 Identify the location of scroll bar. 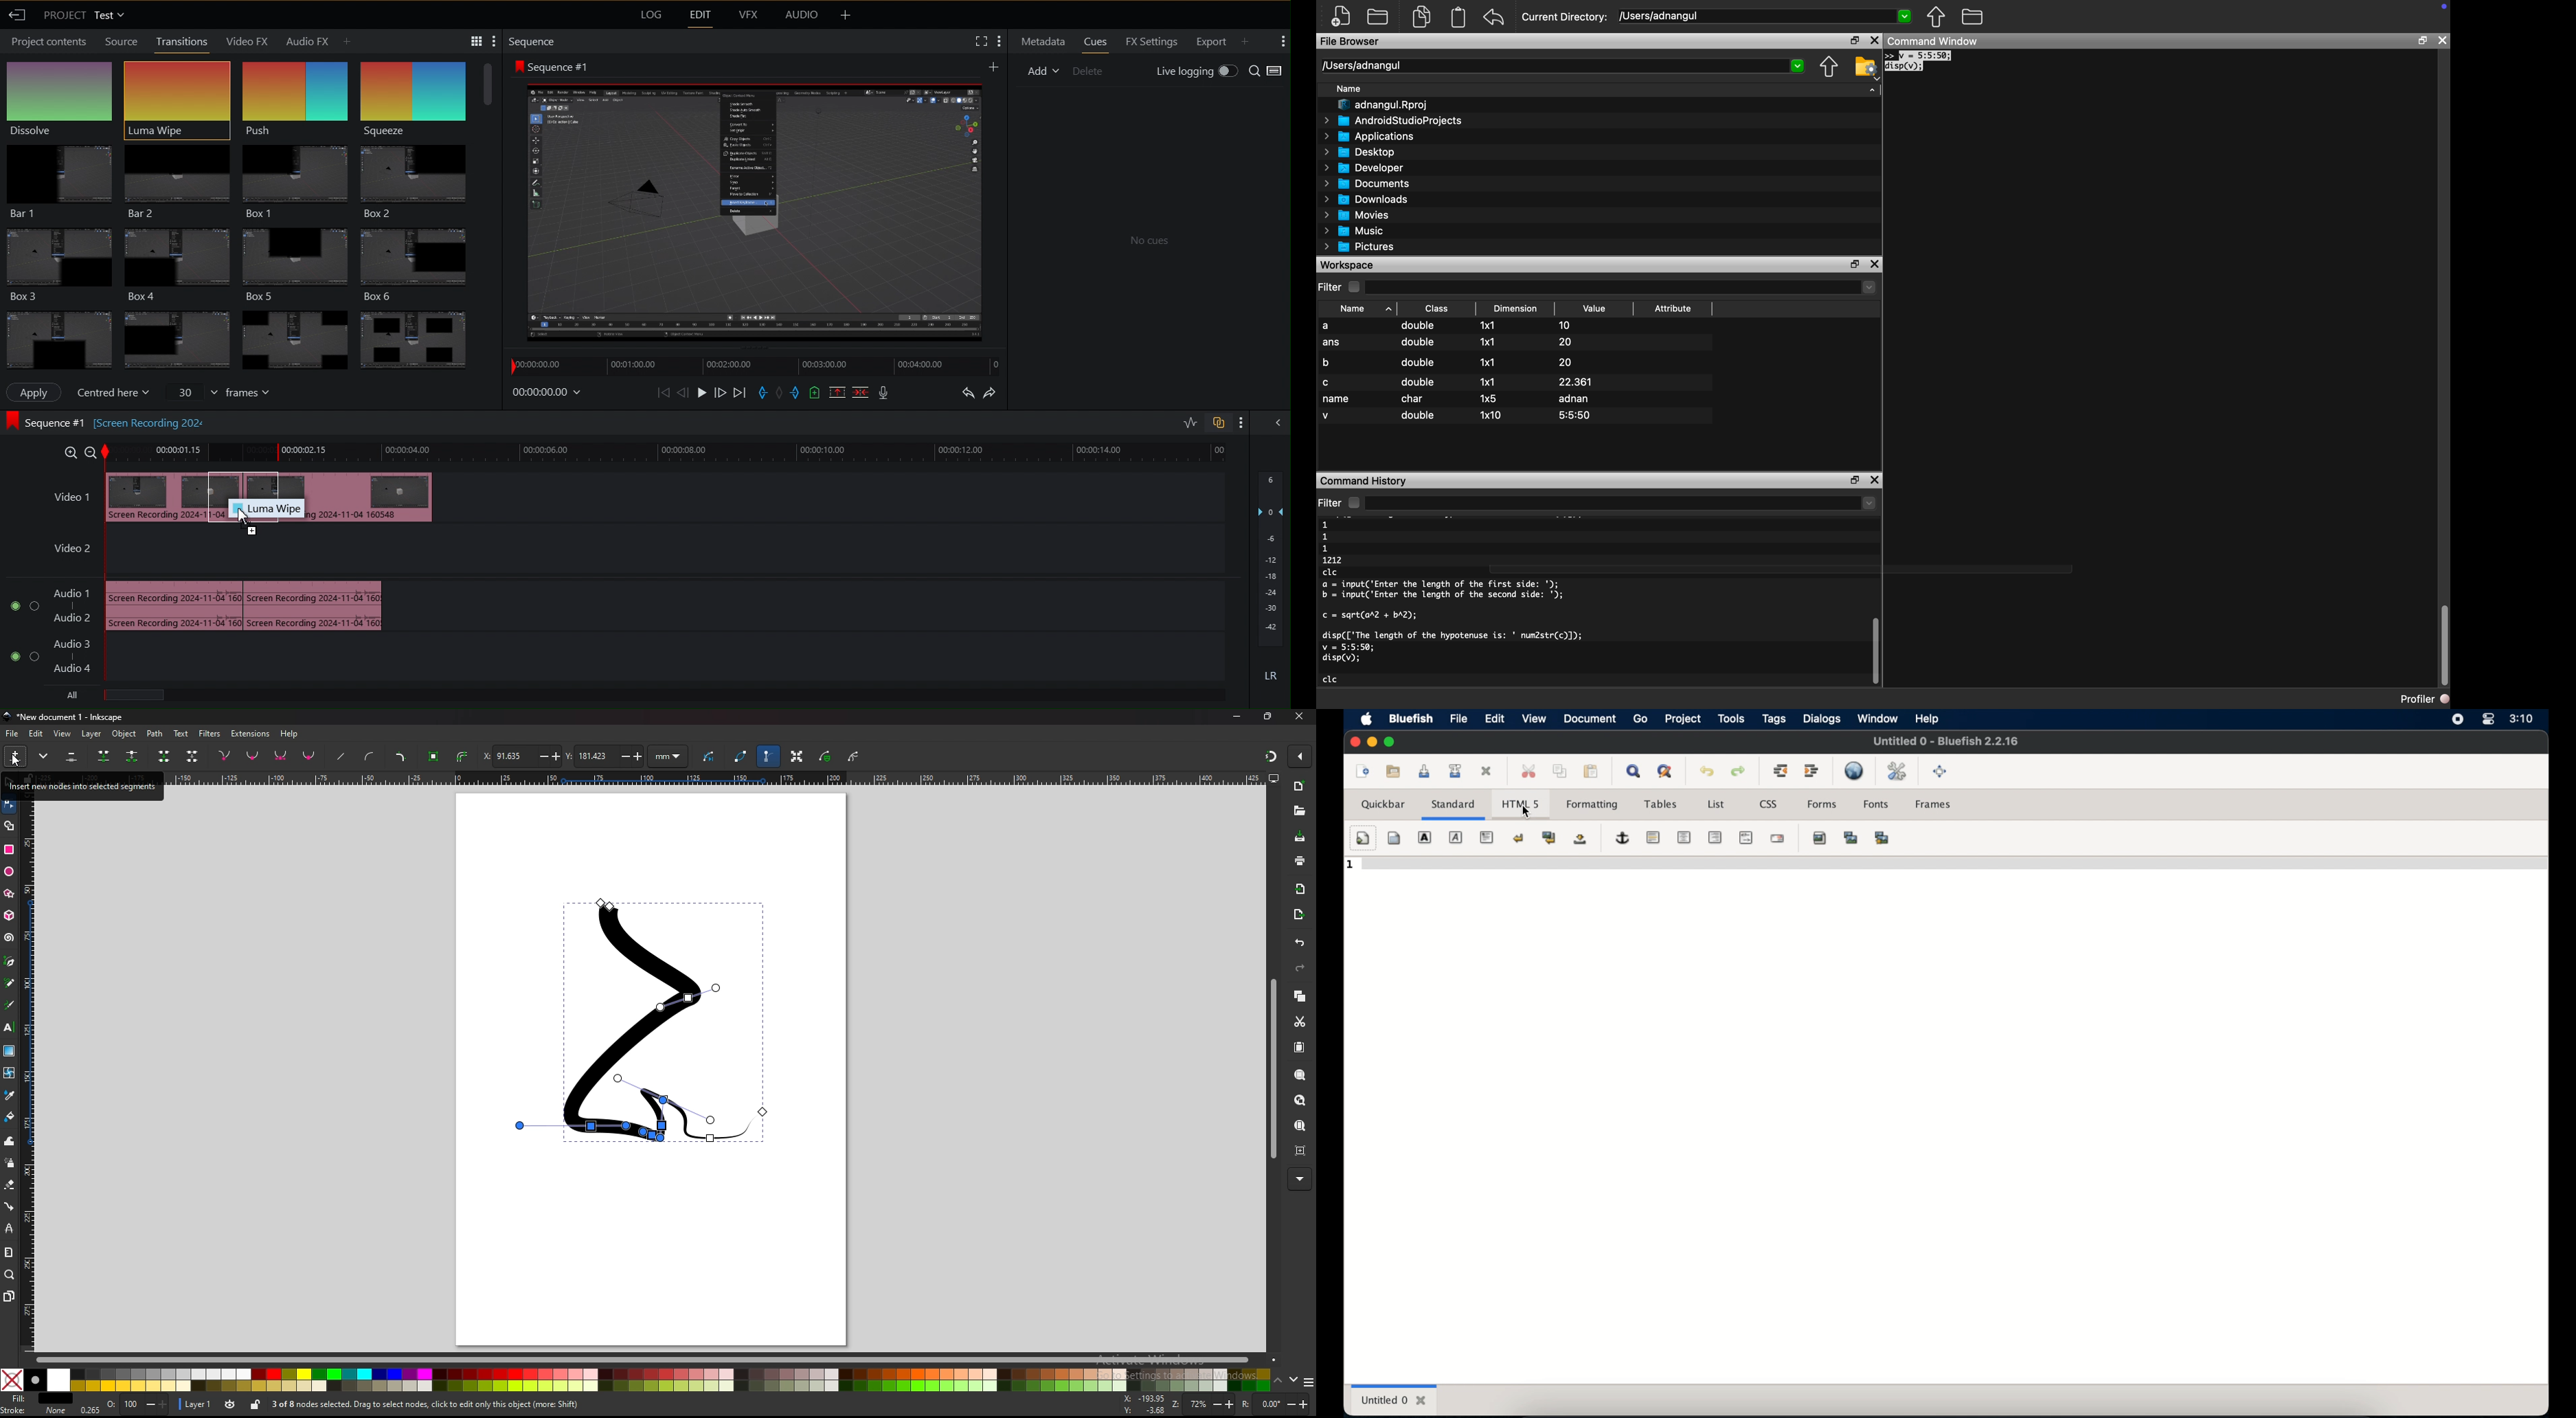
(1271, 1070).